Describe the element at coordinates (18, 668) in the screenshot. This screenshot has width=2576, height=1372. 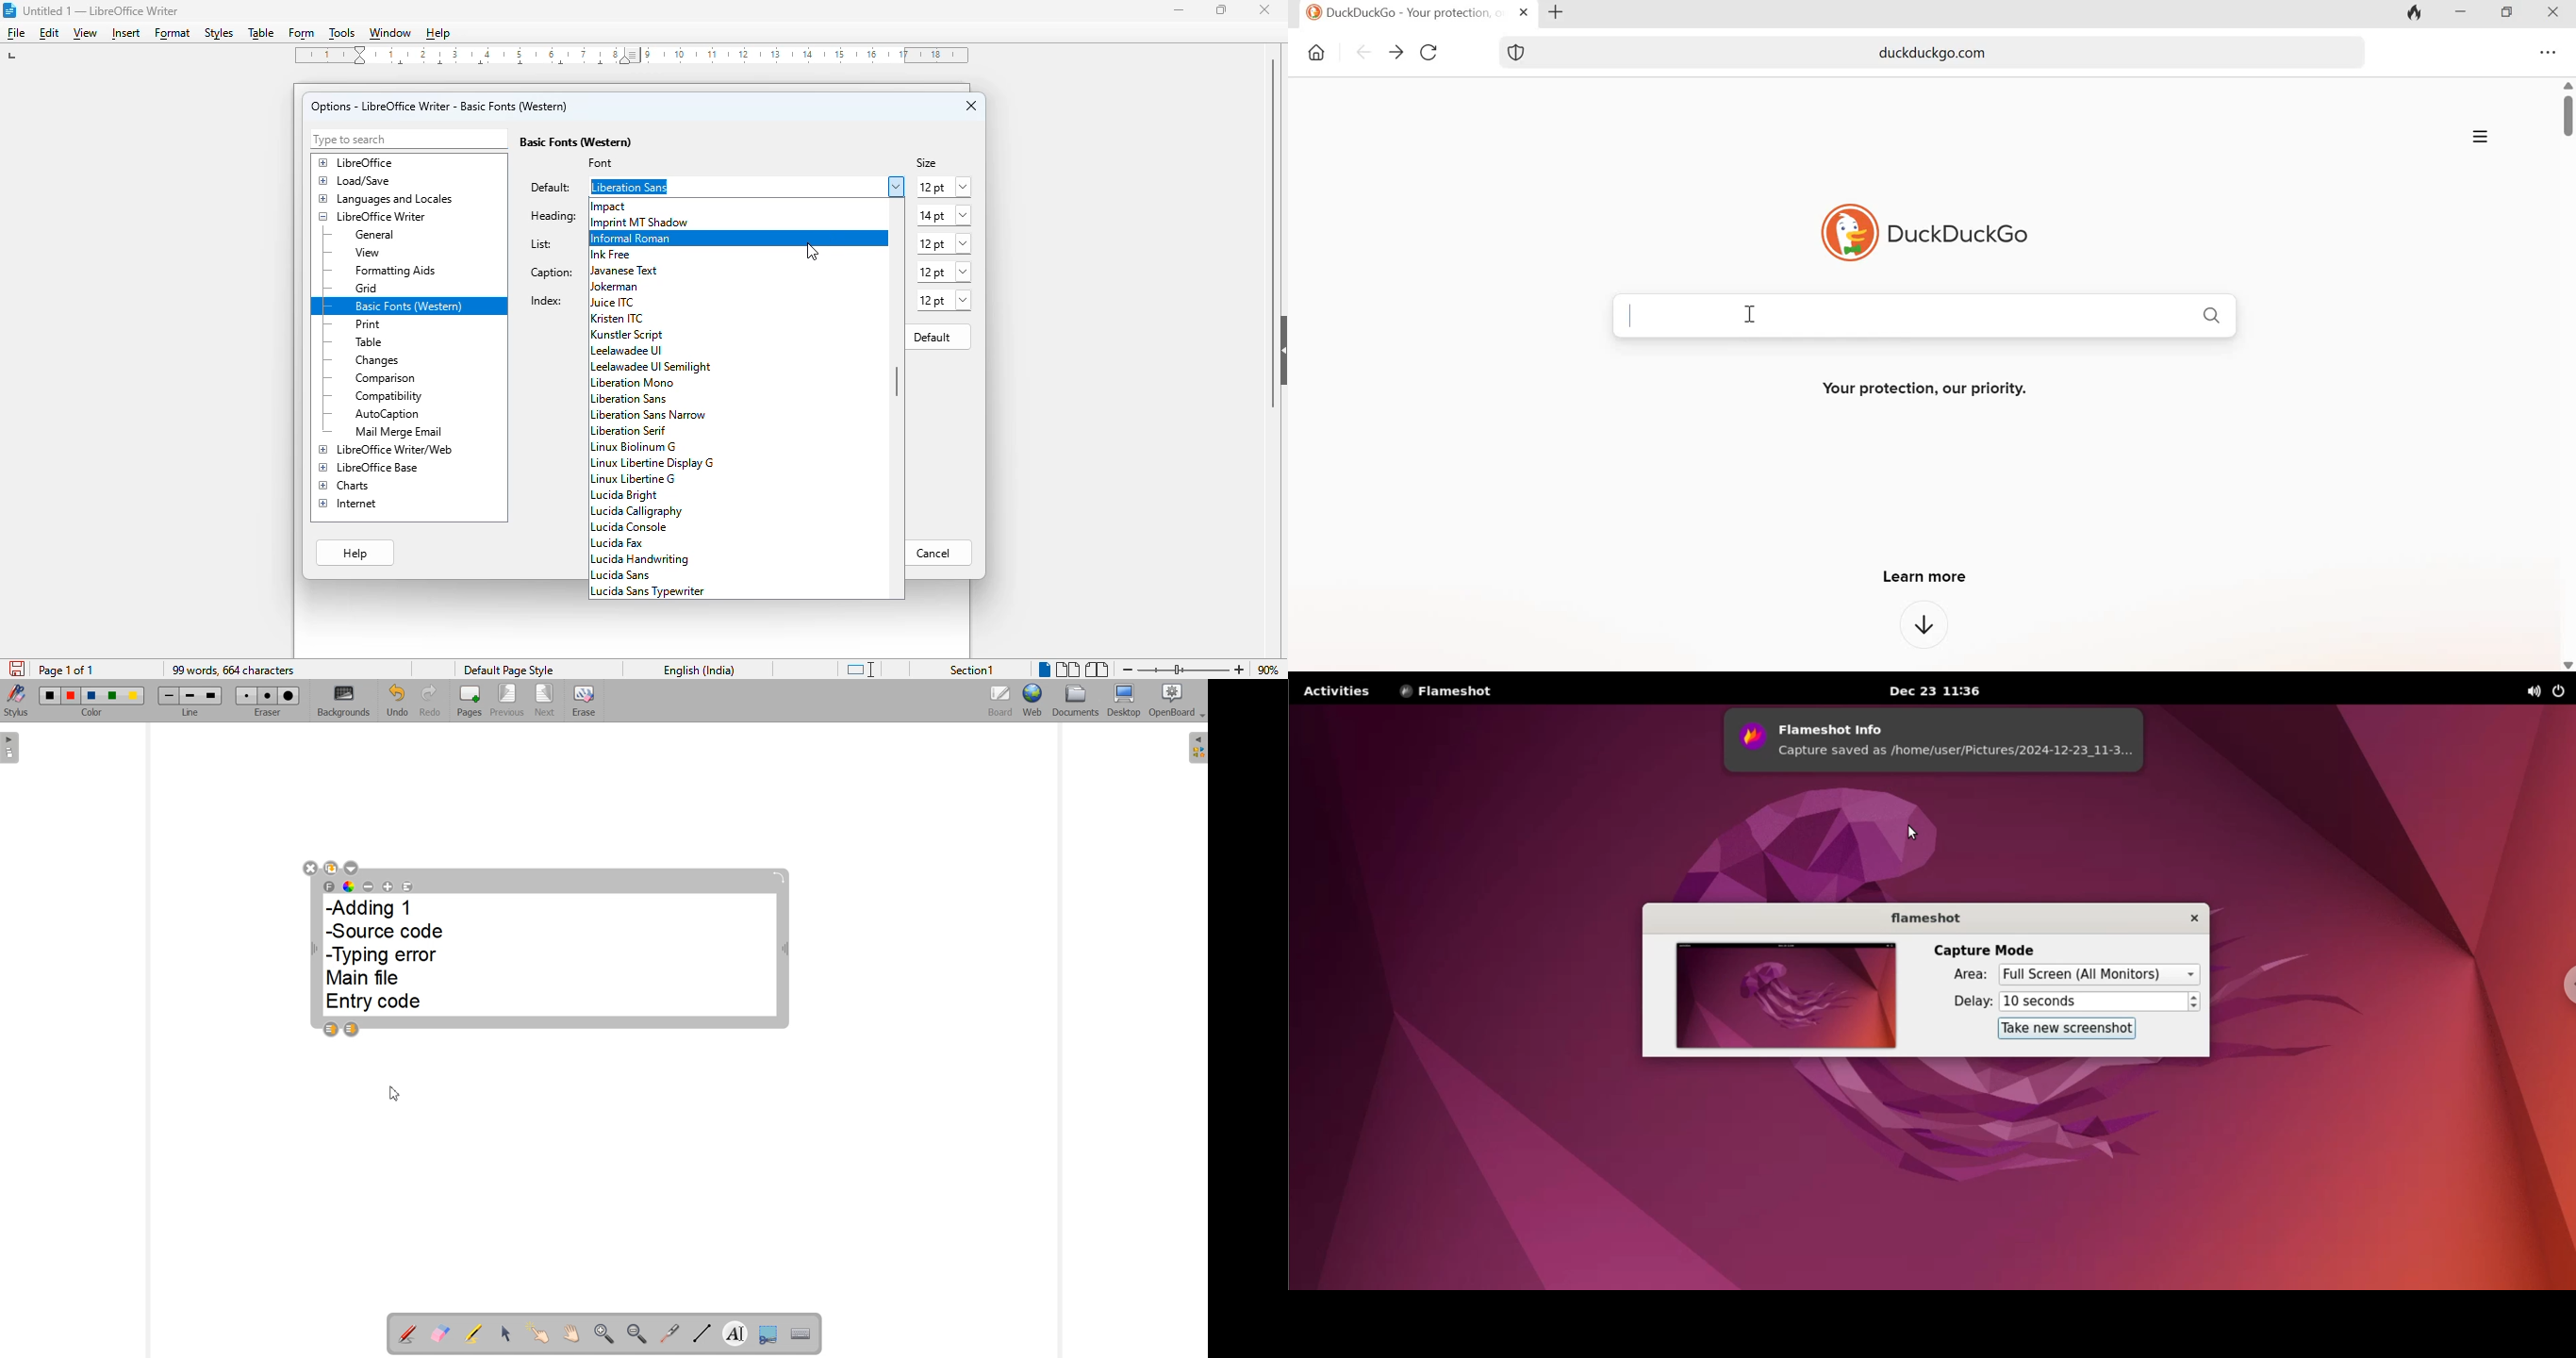
I see `click to save document` at that location.